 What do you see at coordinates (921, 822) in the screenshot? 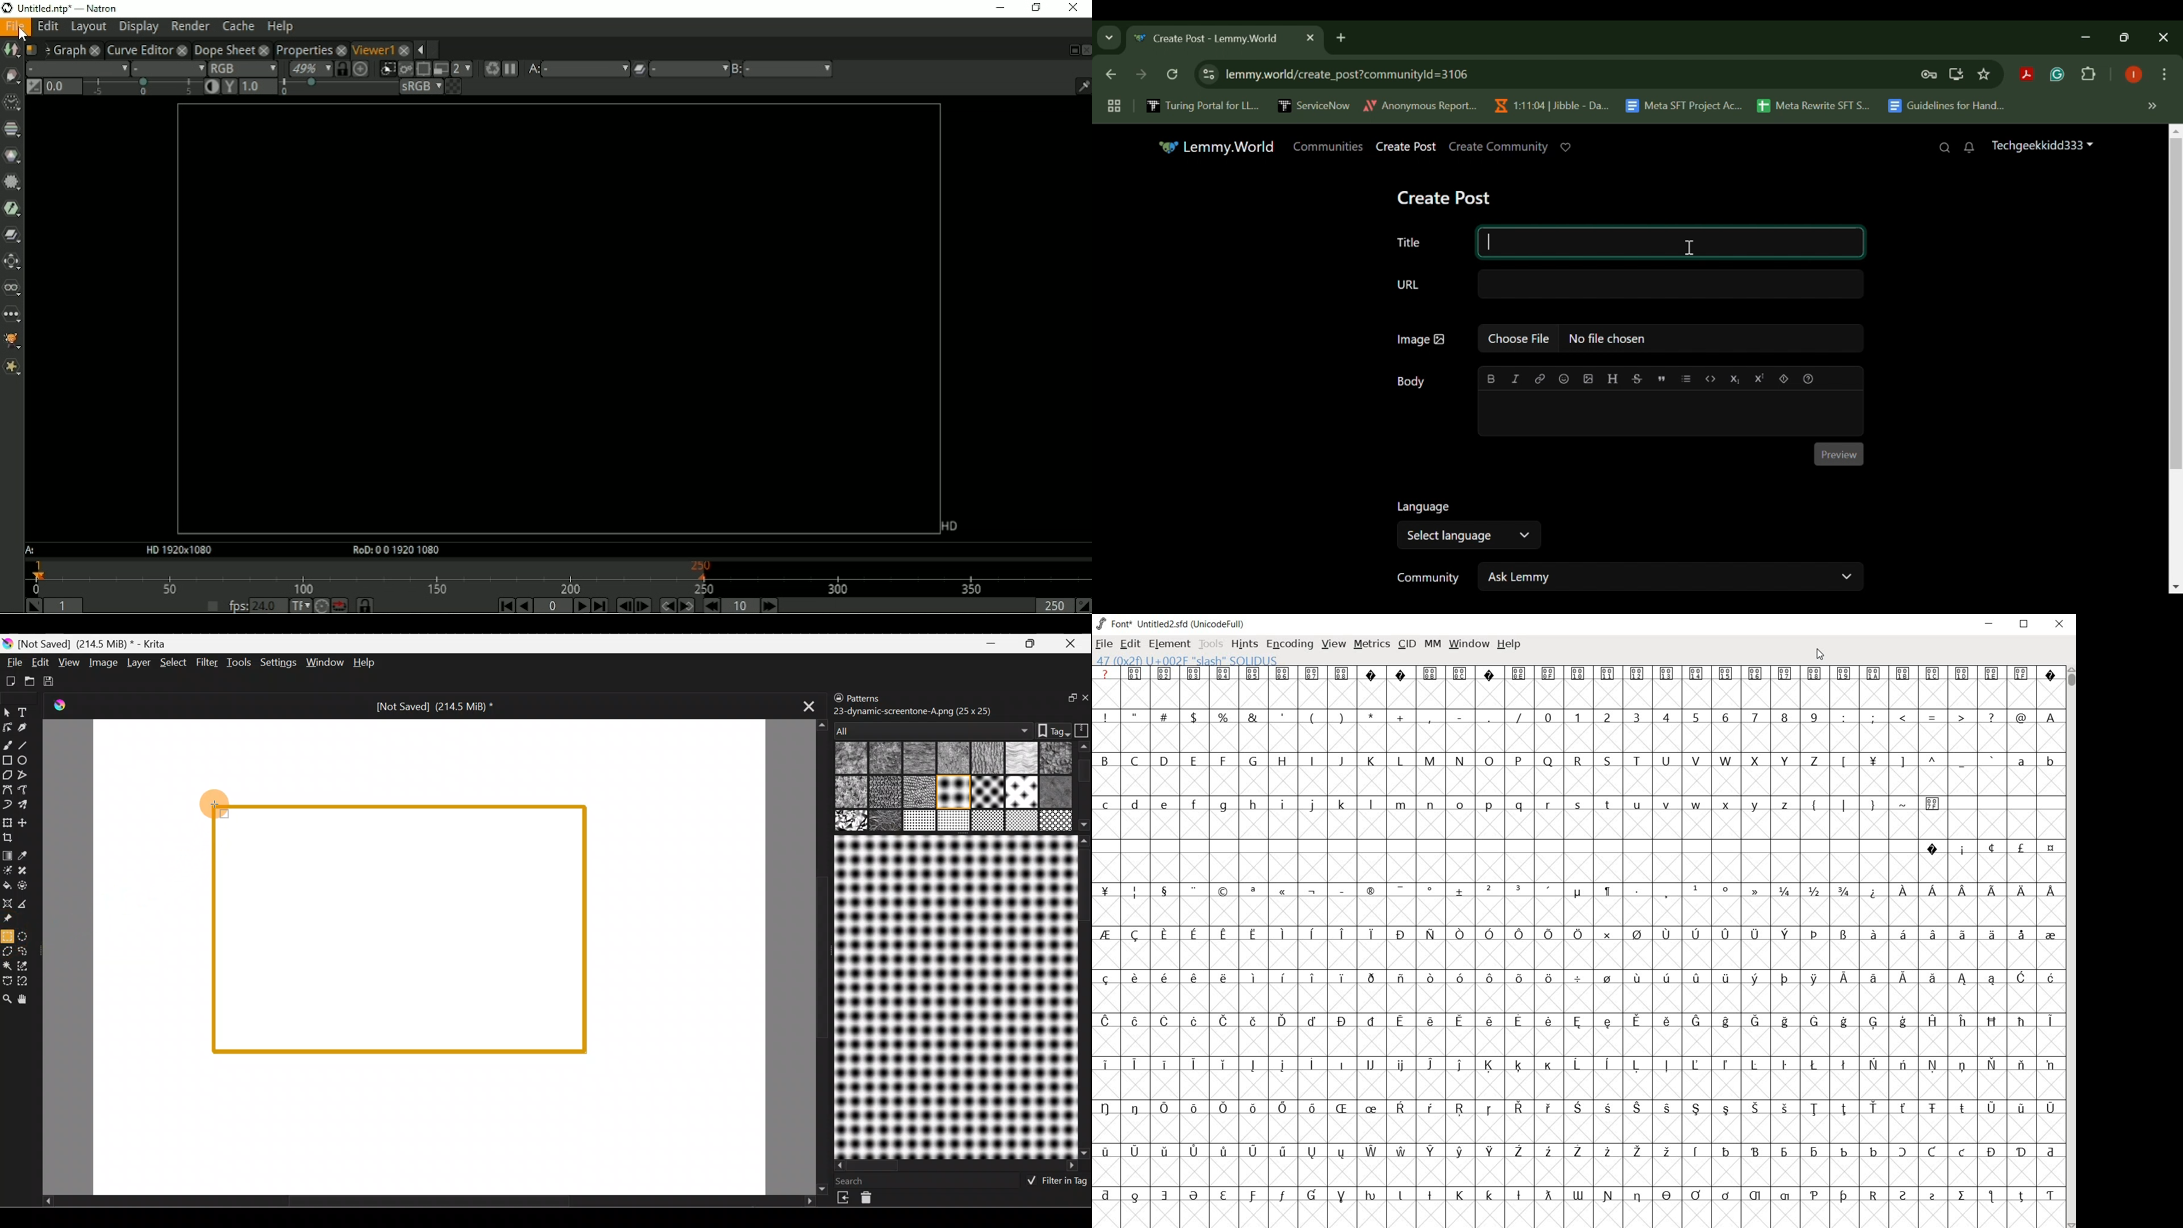
I see `16 Texture_woody.png` at bounding box center [921, 822].